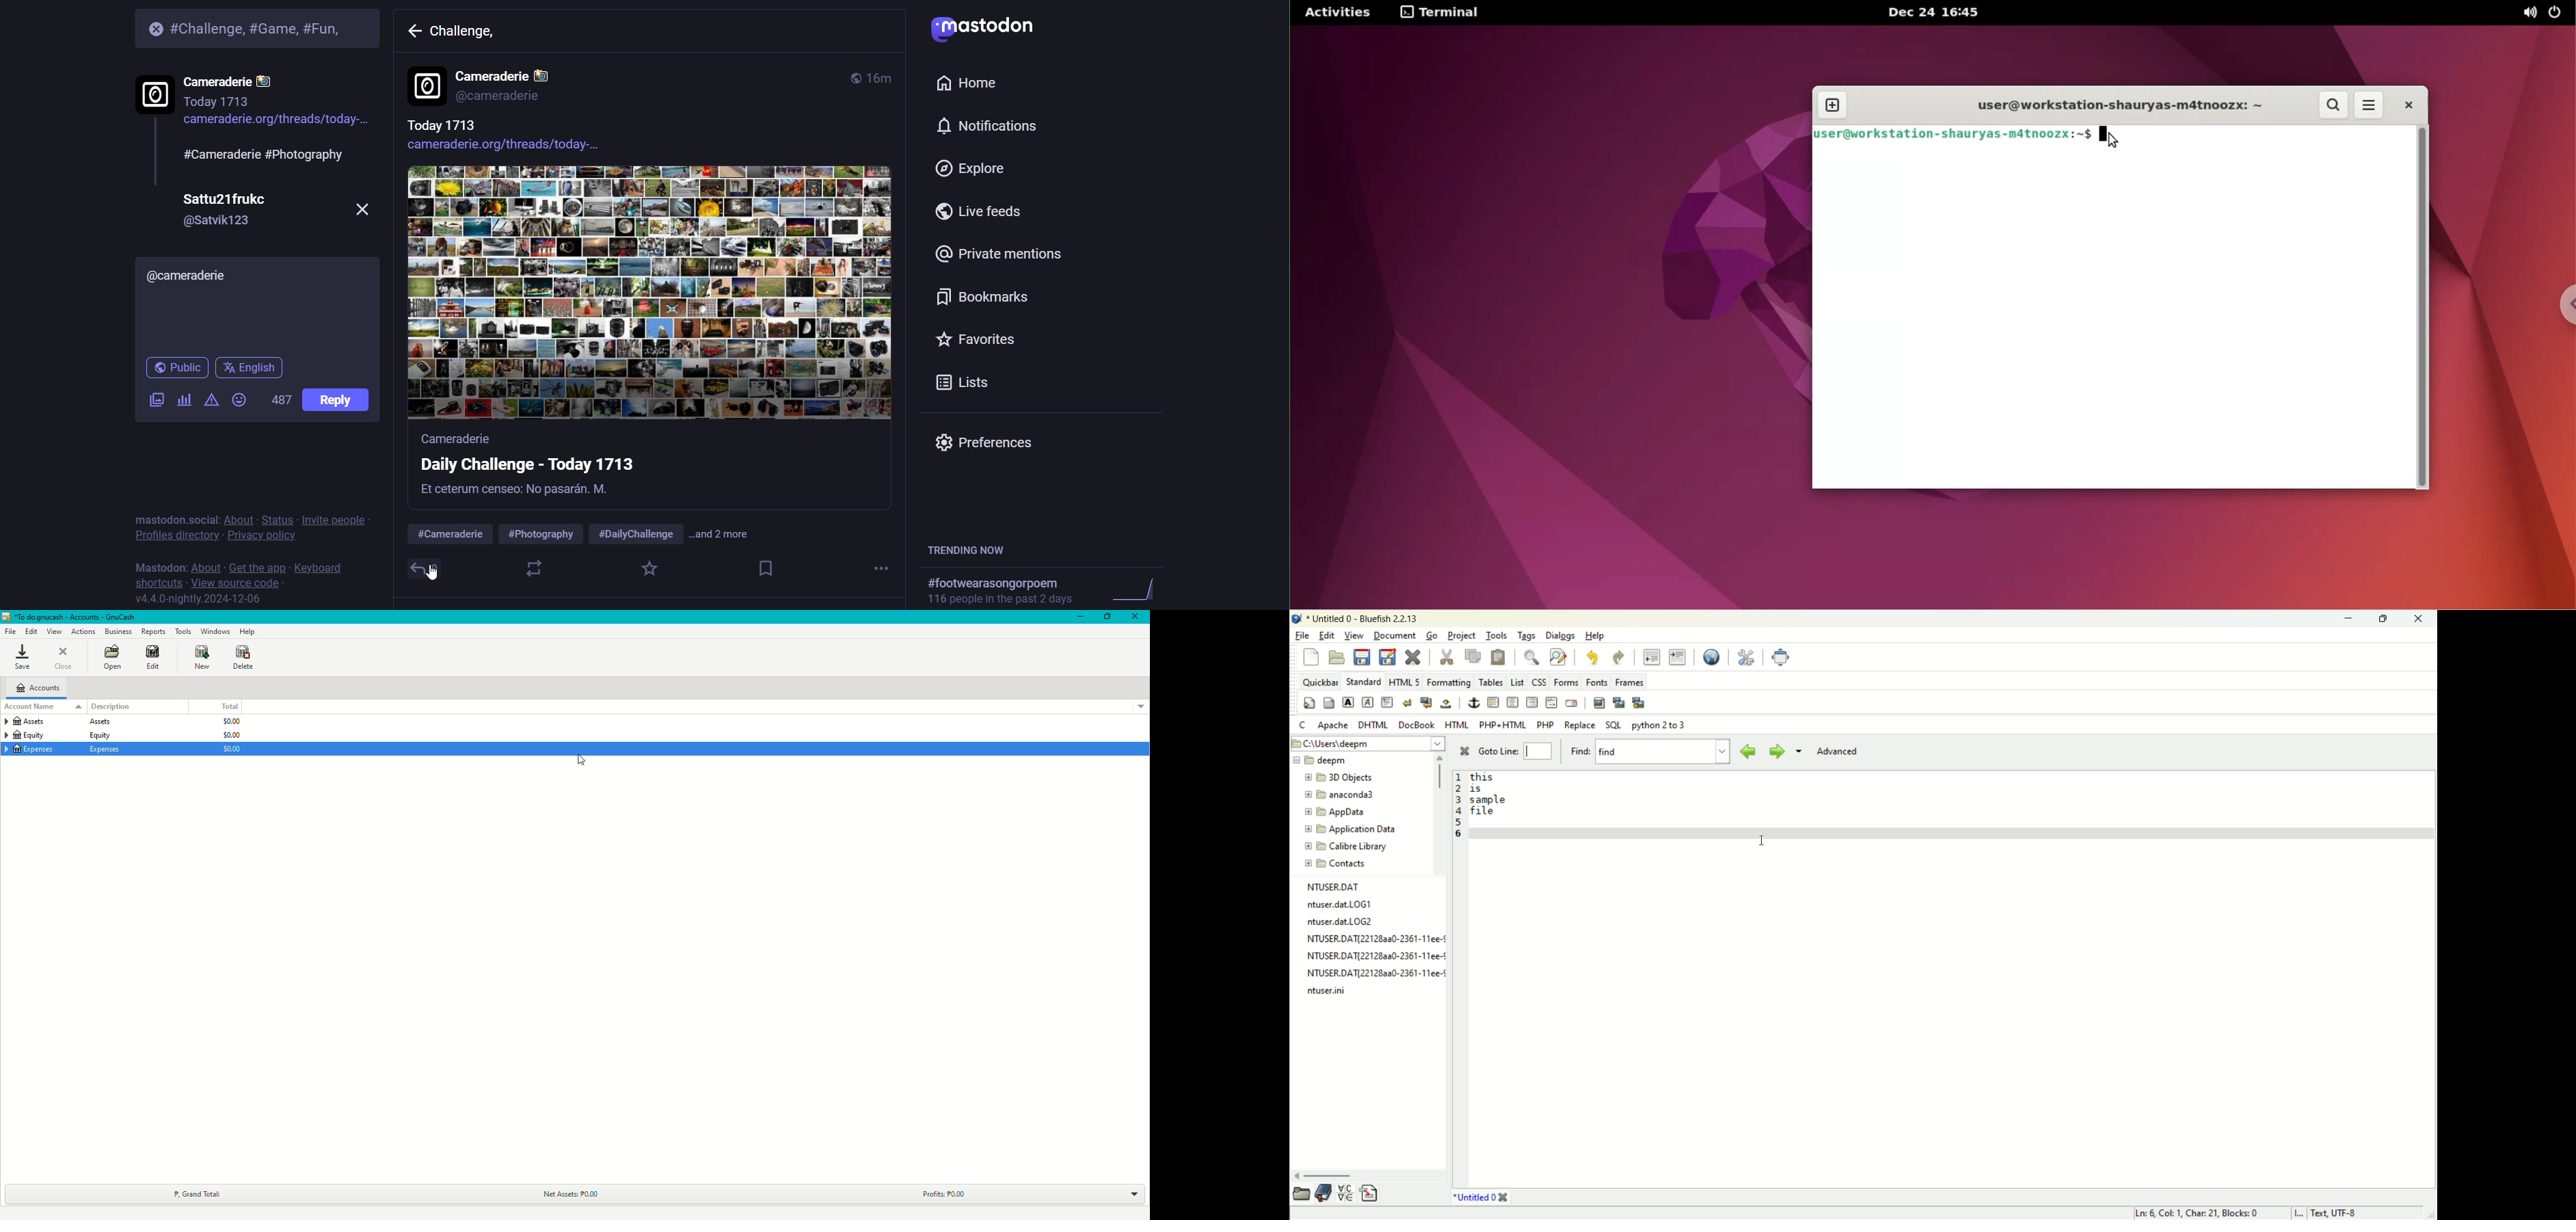 This screenshot has width=2576, height=1232. I want to click on Open, so click(113, 656).